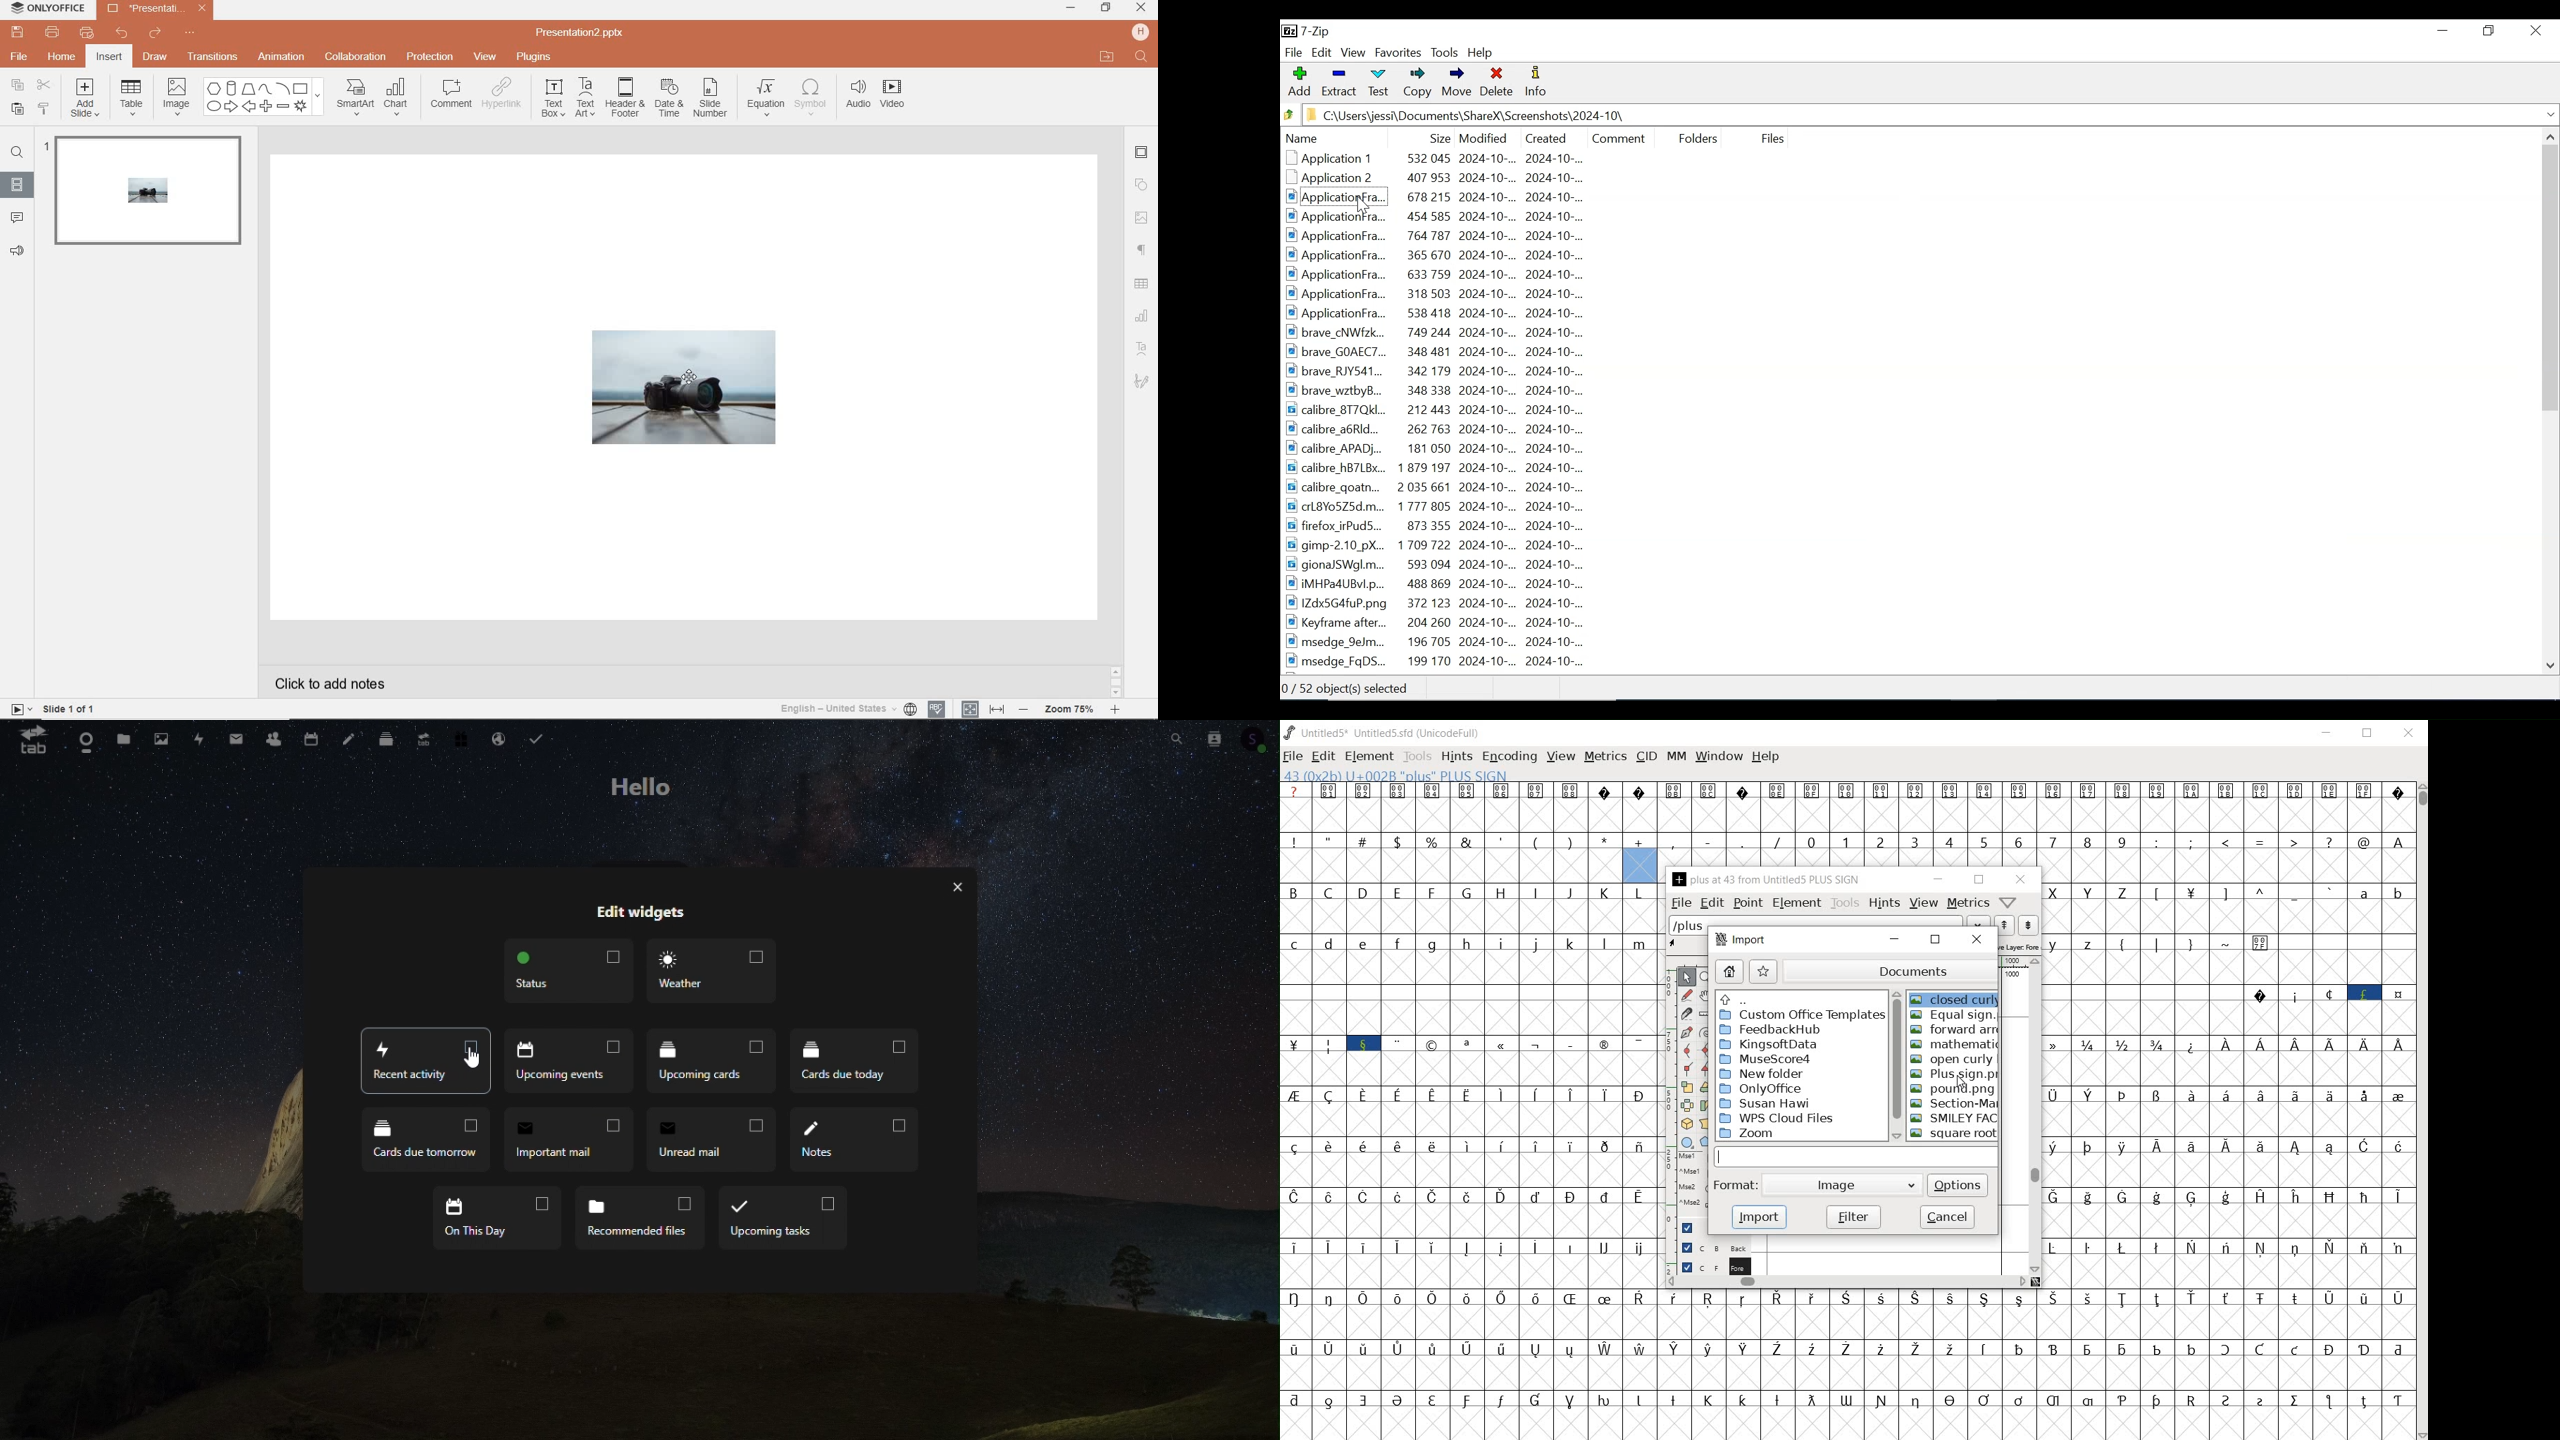  Describe the element at coordinates (2190, 1365) in the screenshot. I see `https://labeling-s.turing.com/conversations/75682/view` at that location.